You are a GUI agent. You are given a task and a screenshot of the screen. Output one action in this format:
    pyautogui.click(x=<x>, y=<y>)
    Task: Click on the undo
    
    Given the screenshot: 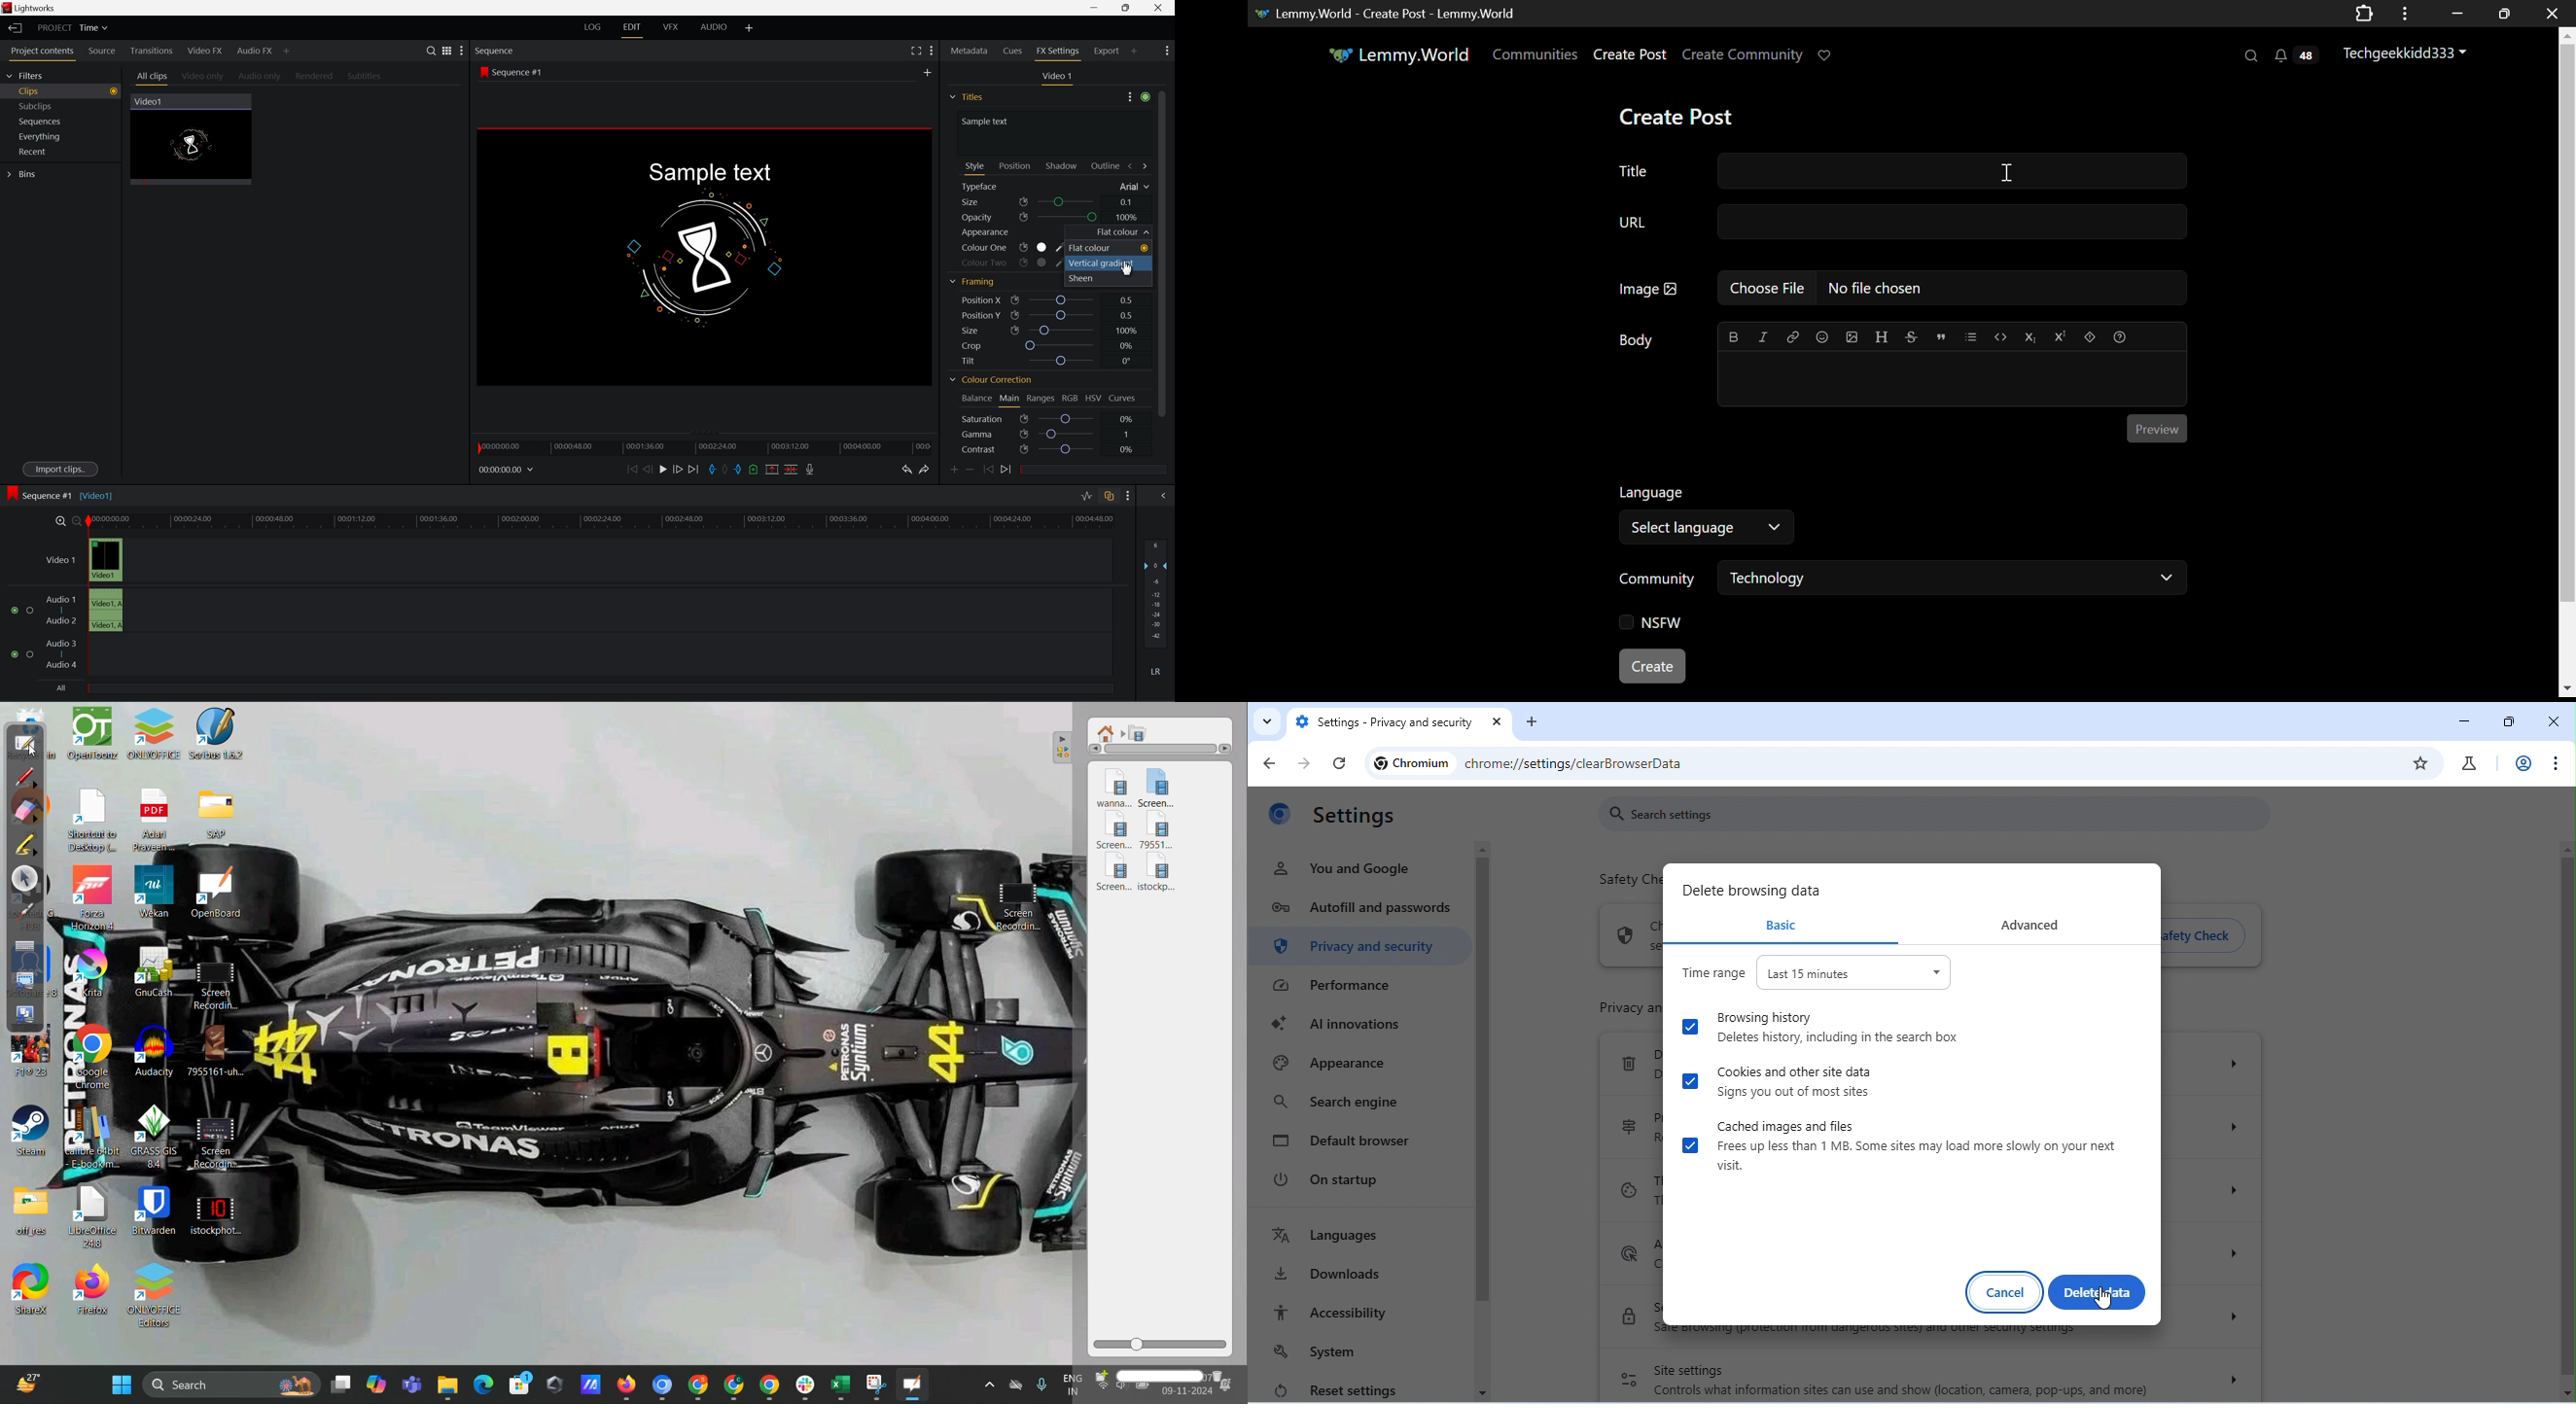 What is the action you would take?
    pyautogui.click(x=908, y=471)
    